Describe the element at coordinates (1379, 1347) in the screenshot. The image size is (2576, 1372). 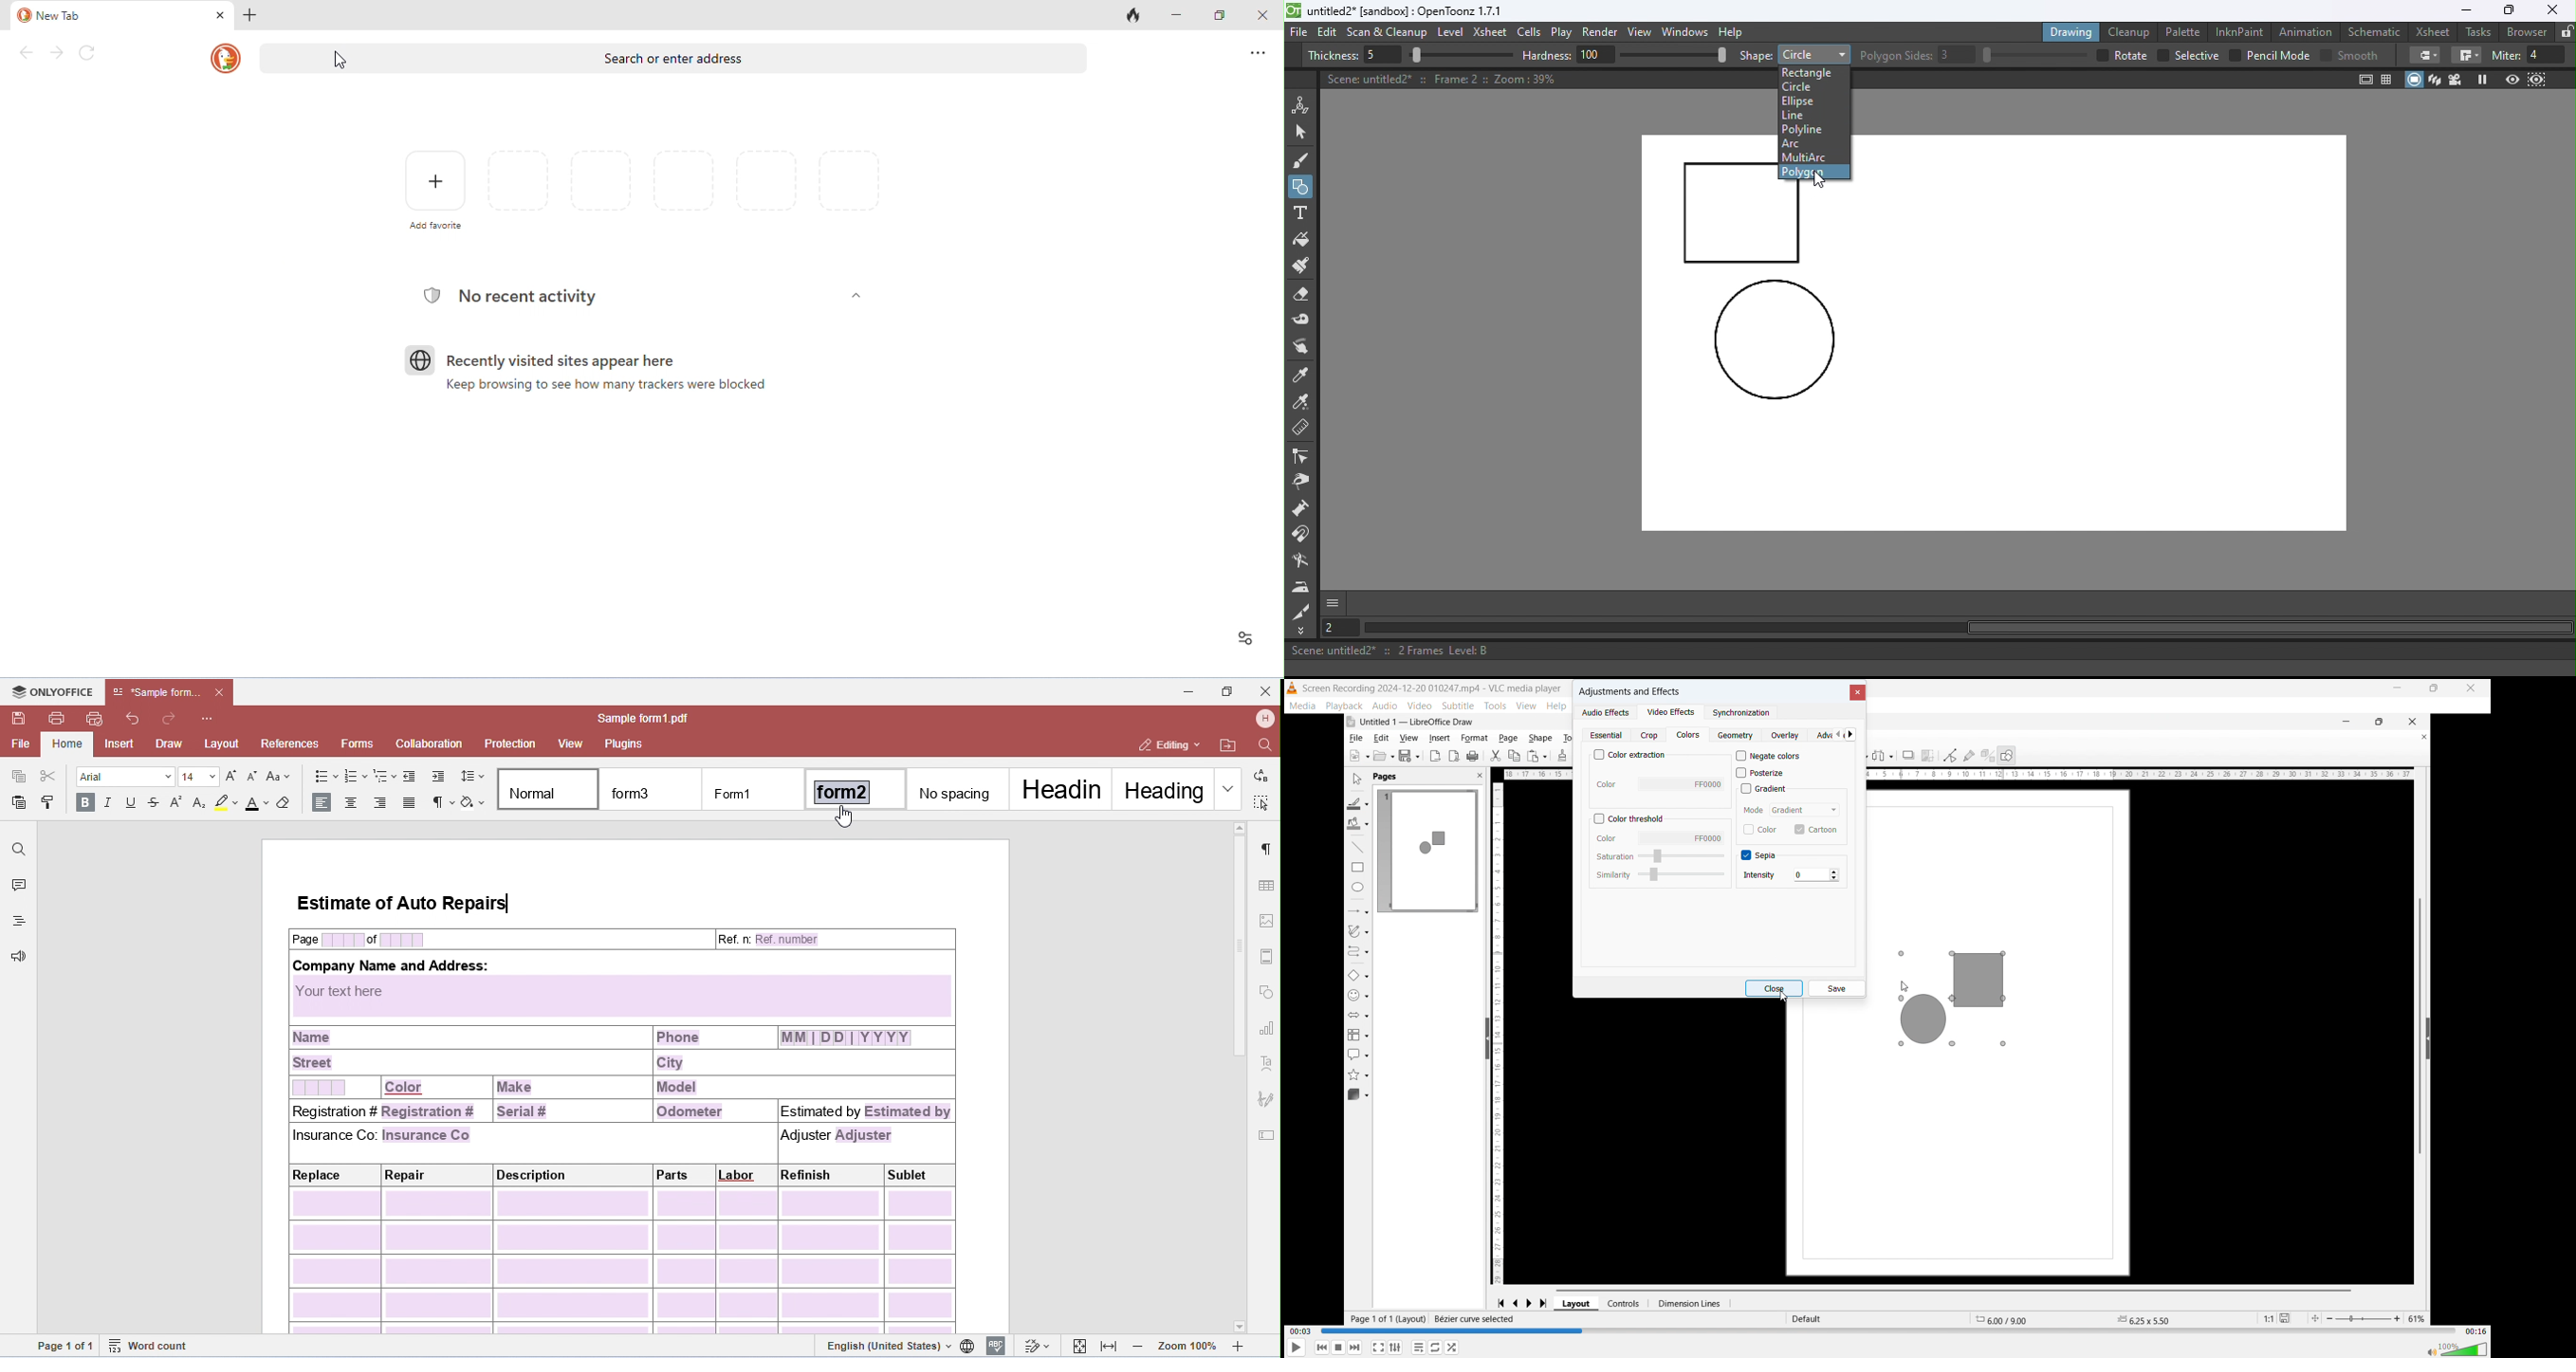
I see `Full screen` at that location.